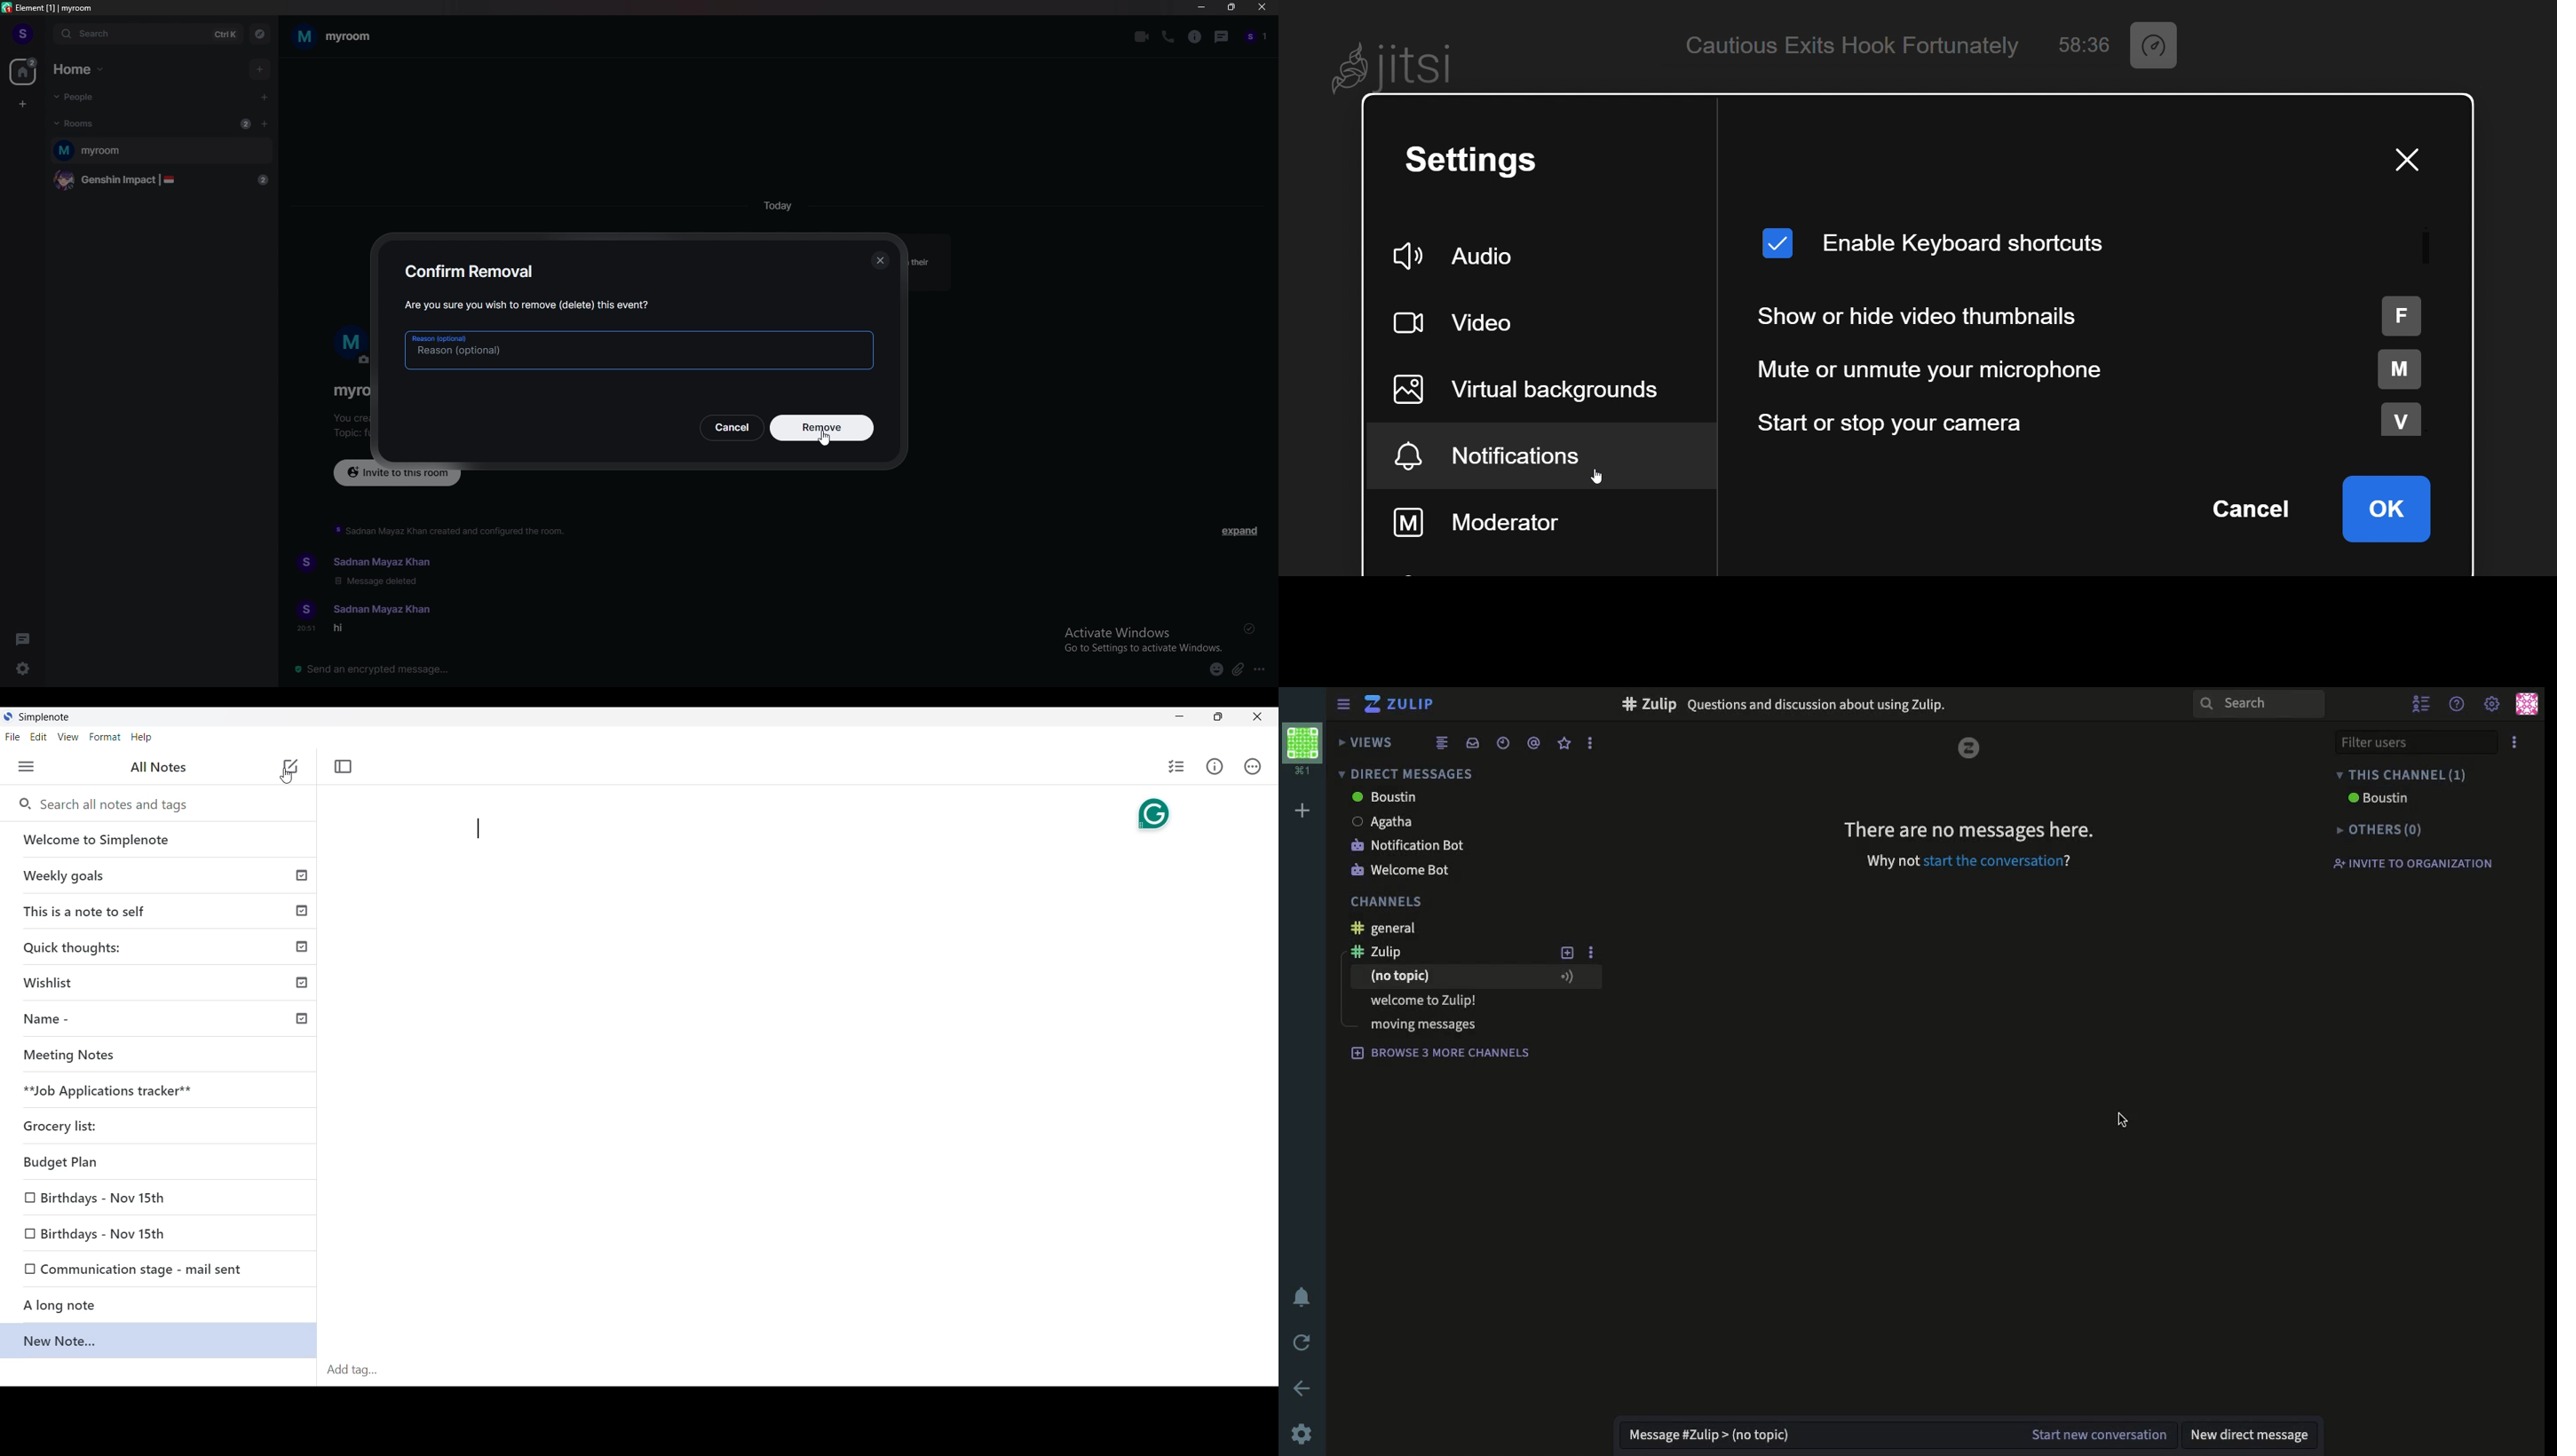  What do you see at coordinates (113, 1201) in the screenshot?
I see `Birthdays-Nov 15th` at bounding box center [113, 1201].